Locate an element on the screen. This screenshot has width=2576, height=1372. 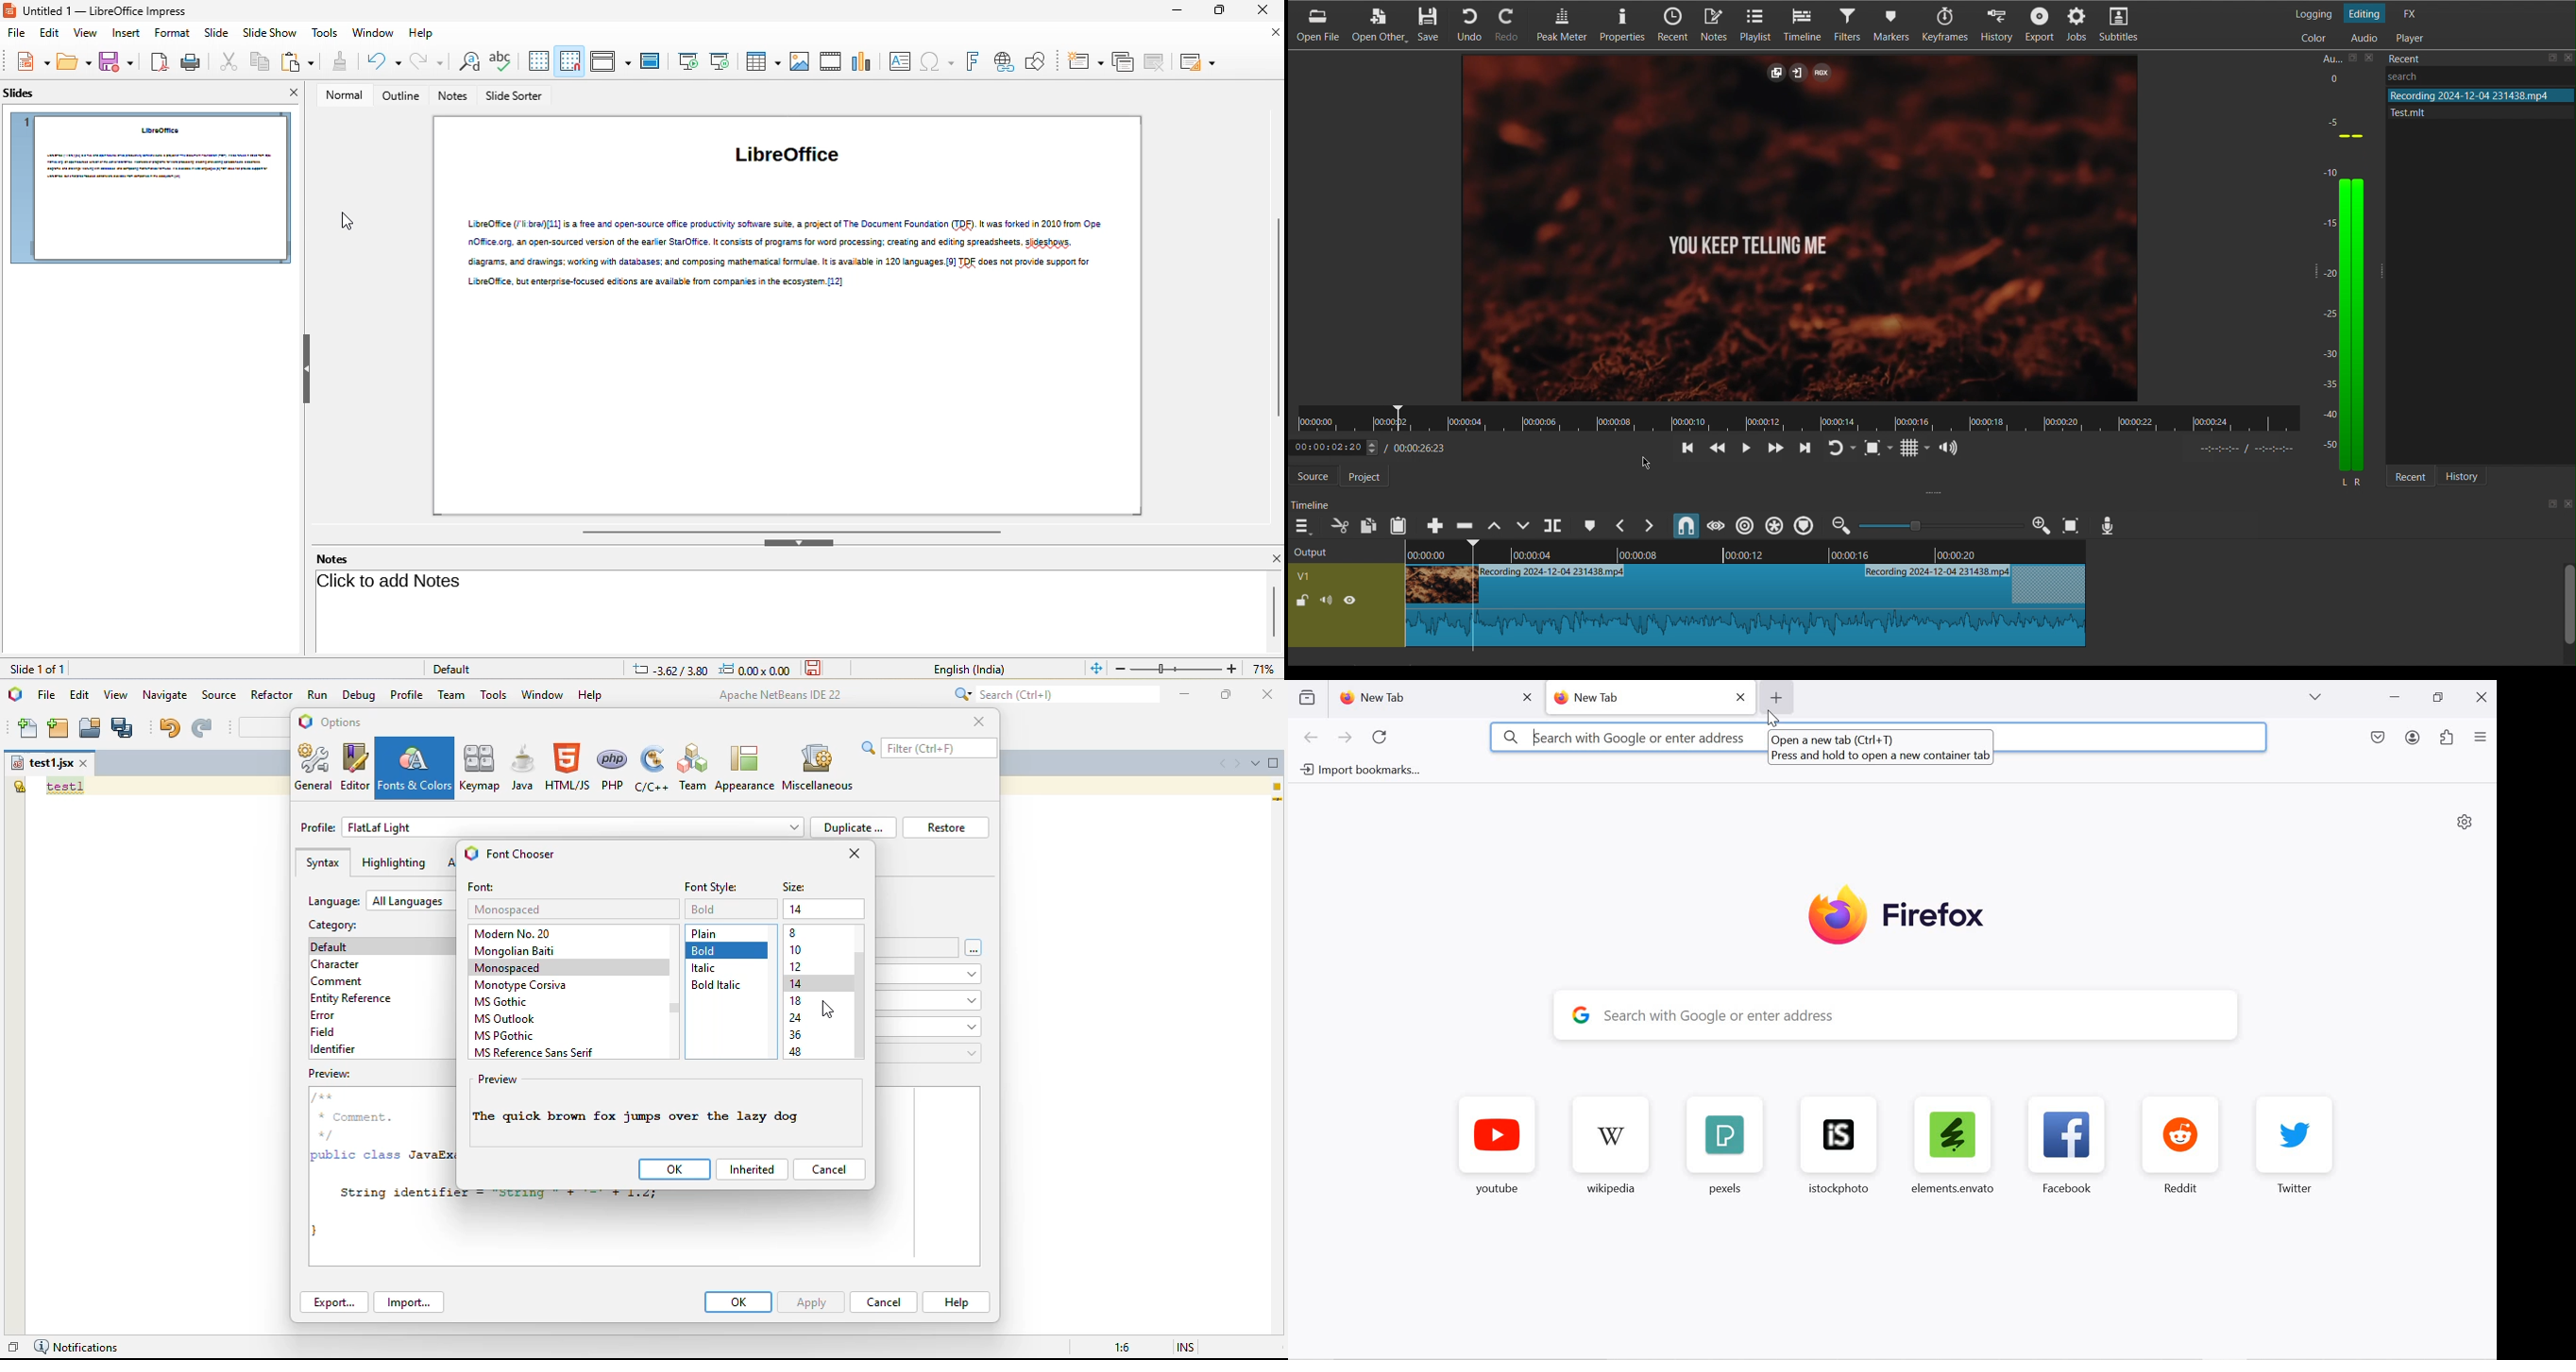
go back is located at coordinates (1311, 738).